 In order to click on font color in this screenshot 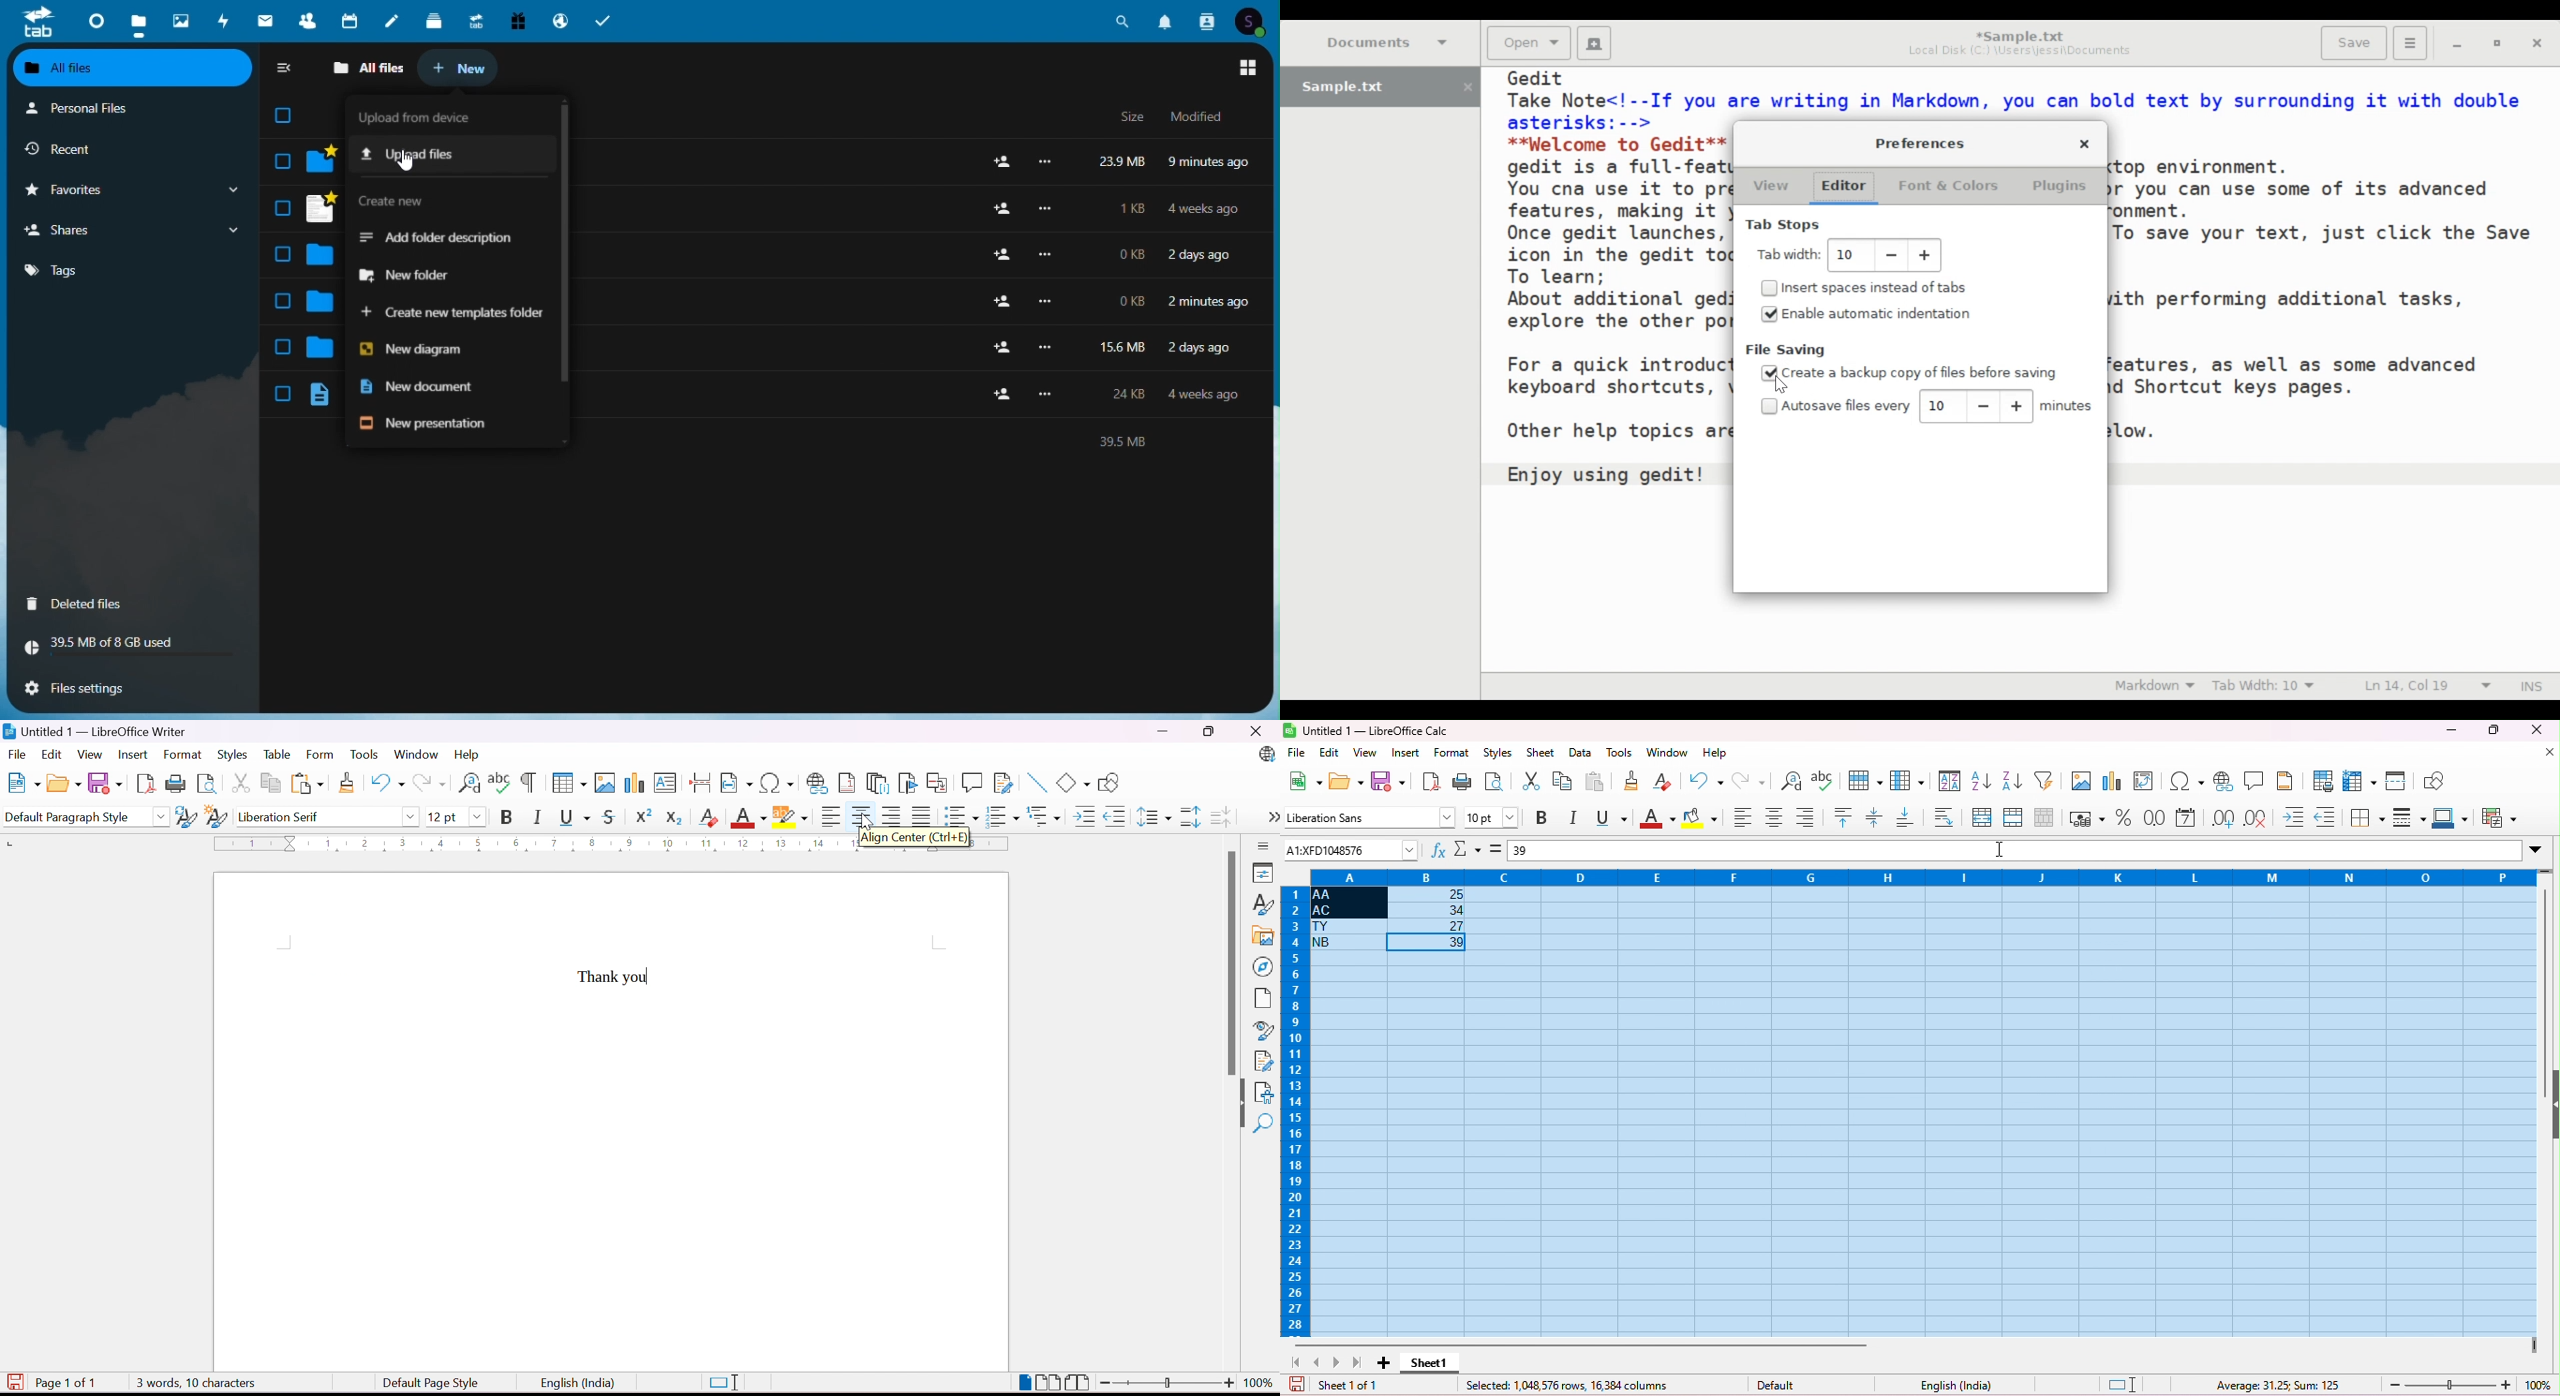, I will do `click(1655, 819)`.